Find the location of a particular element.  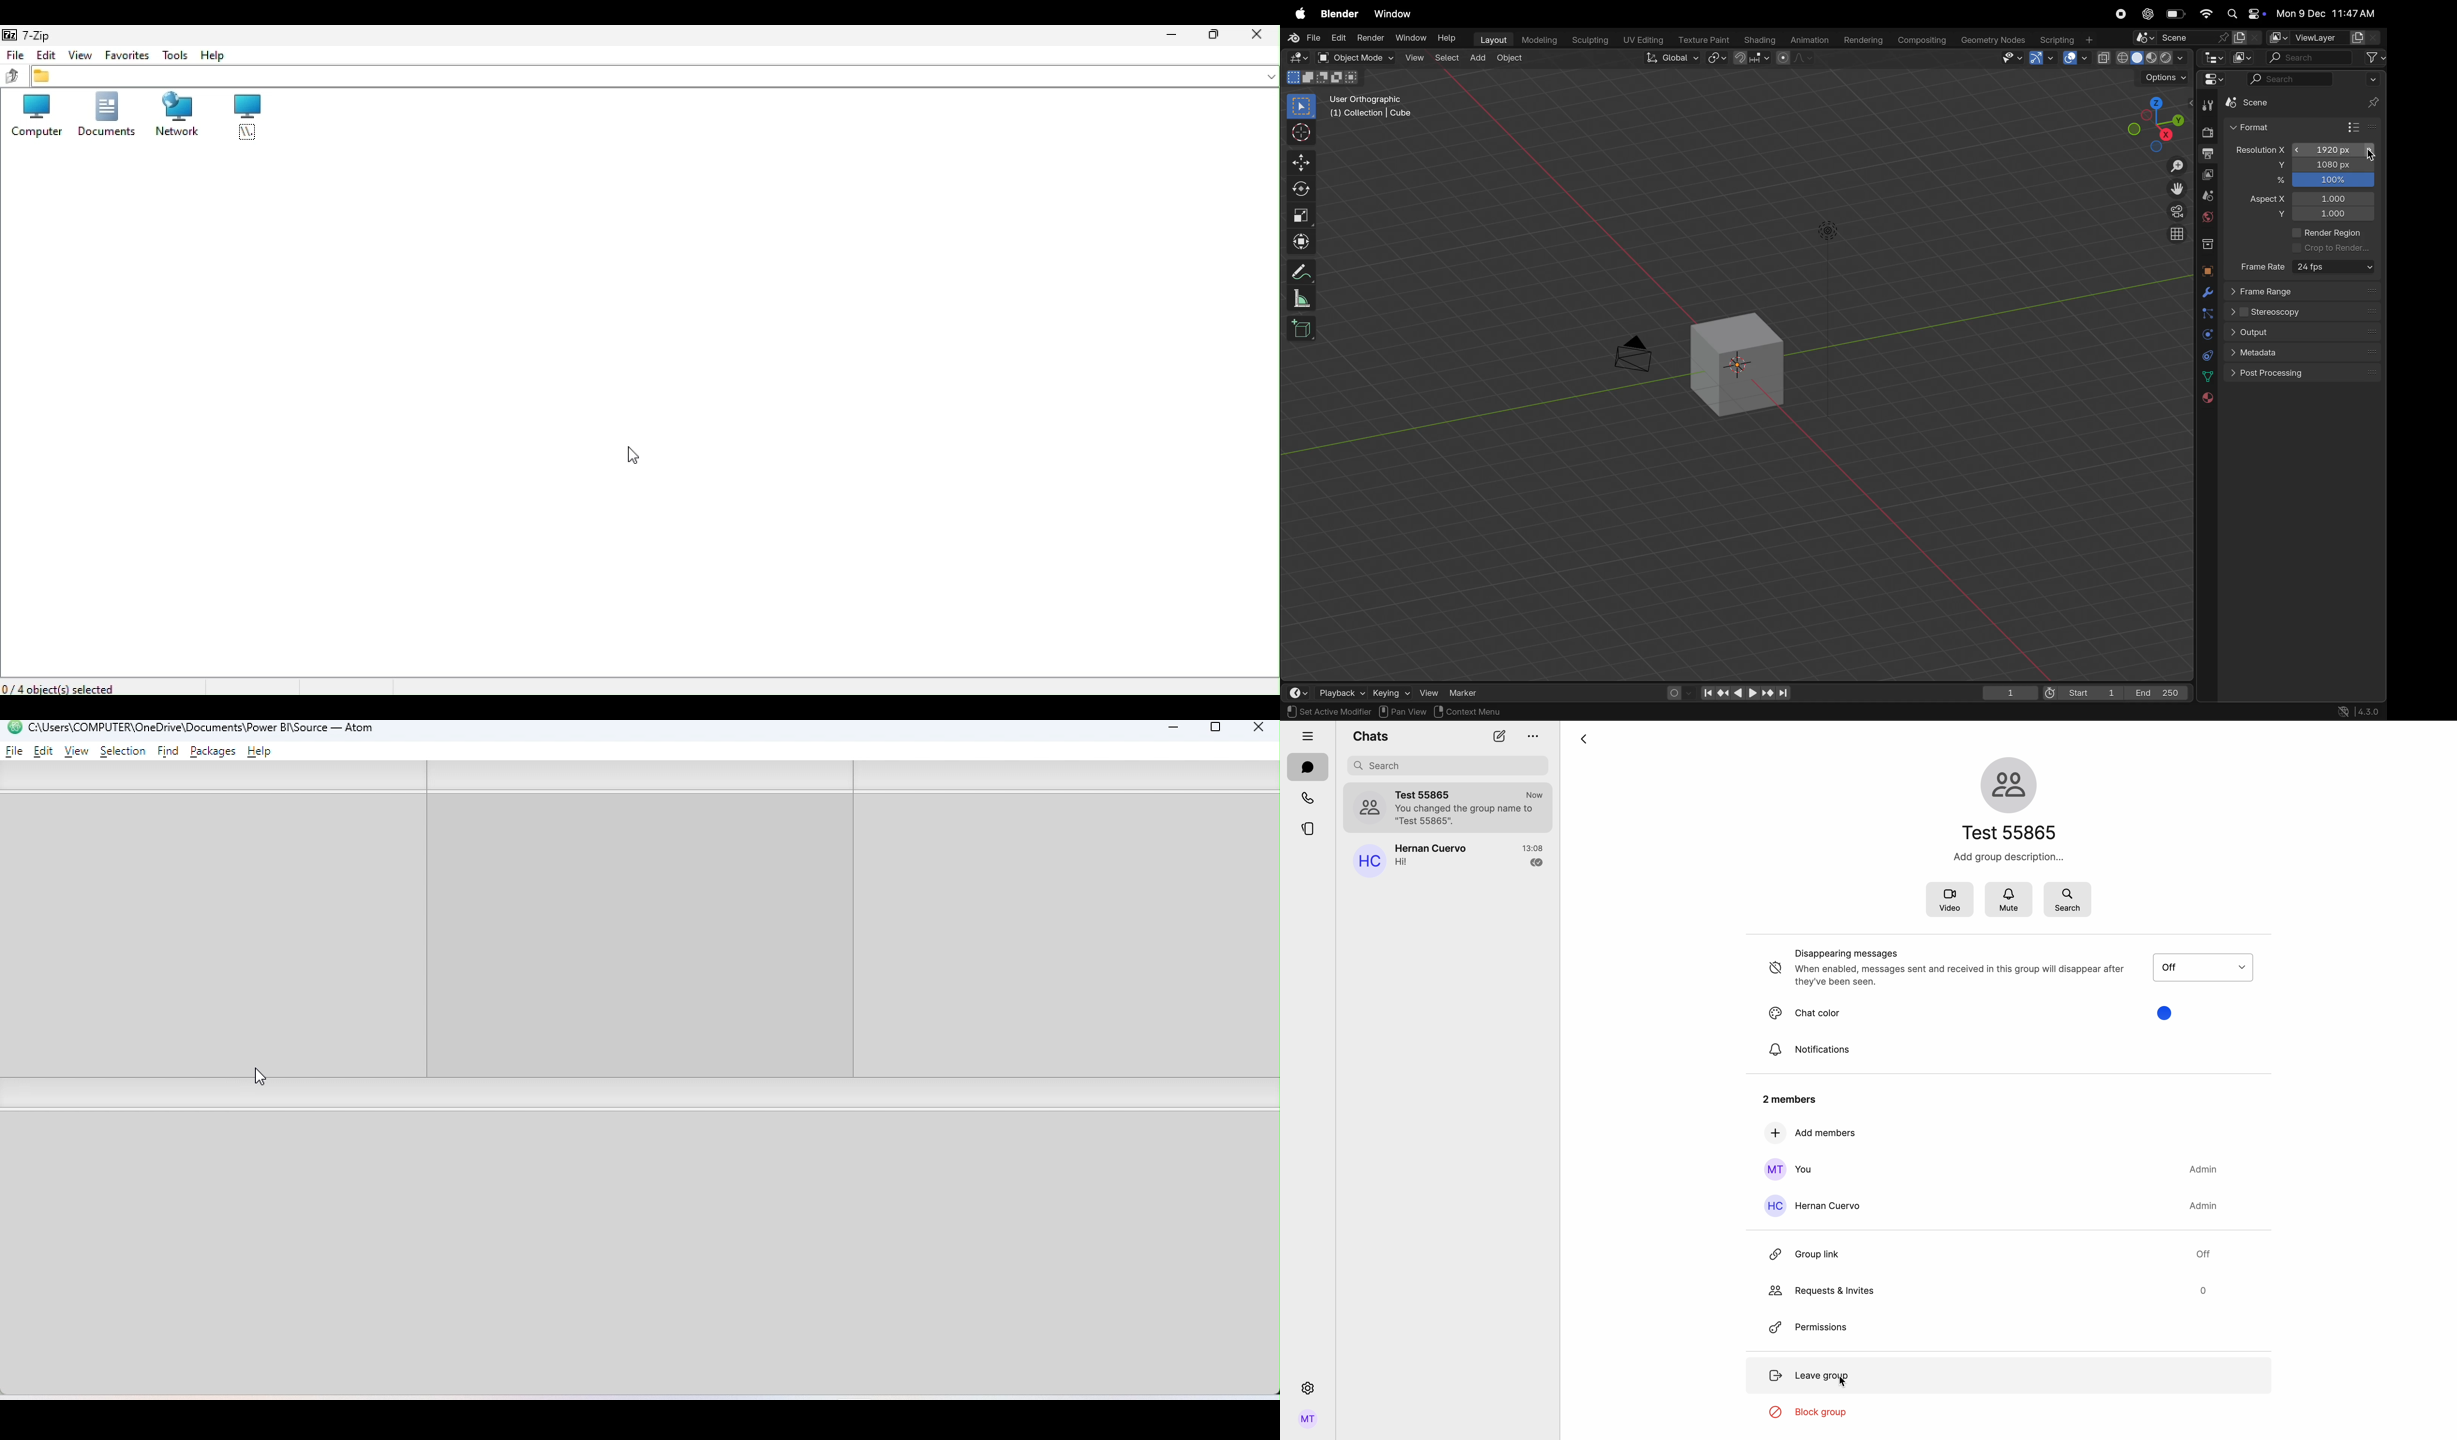

1 is located at coordinates (2336, 198).